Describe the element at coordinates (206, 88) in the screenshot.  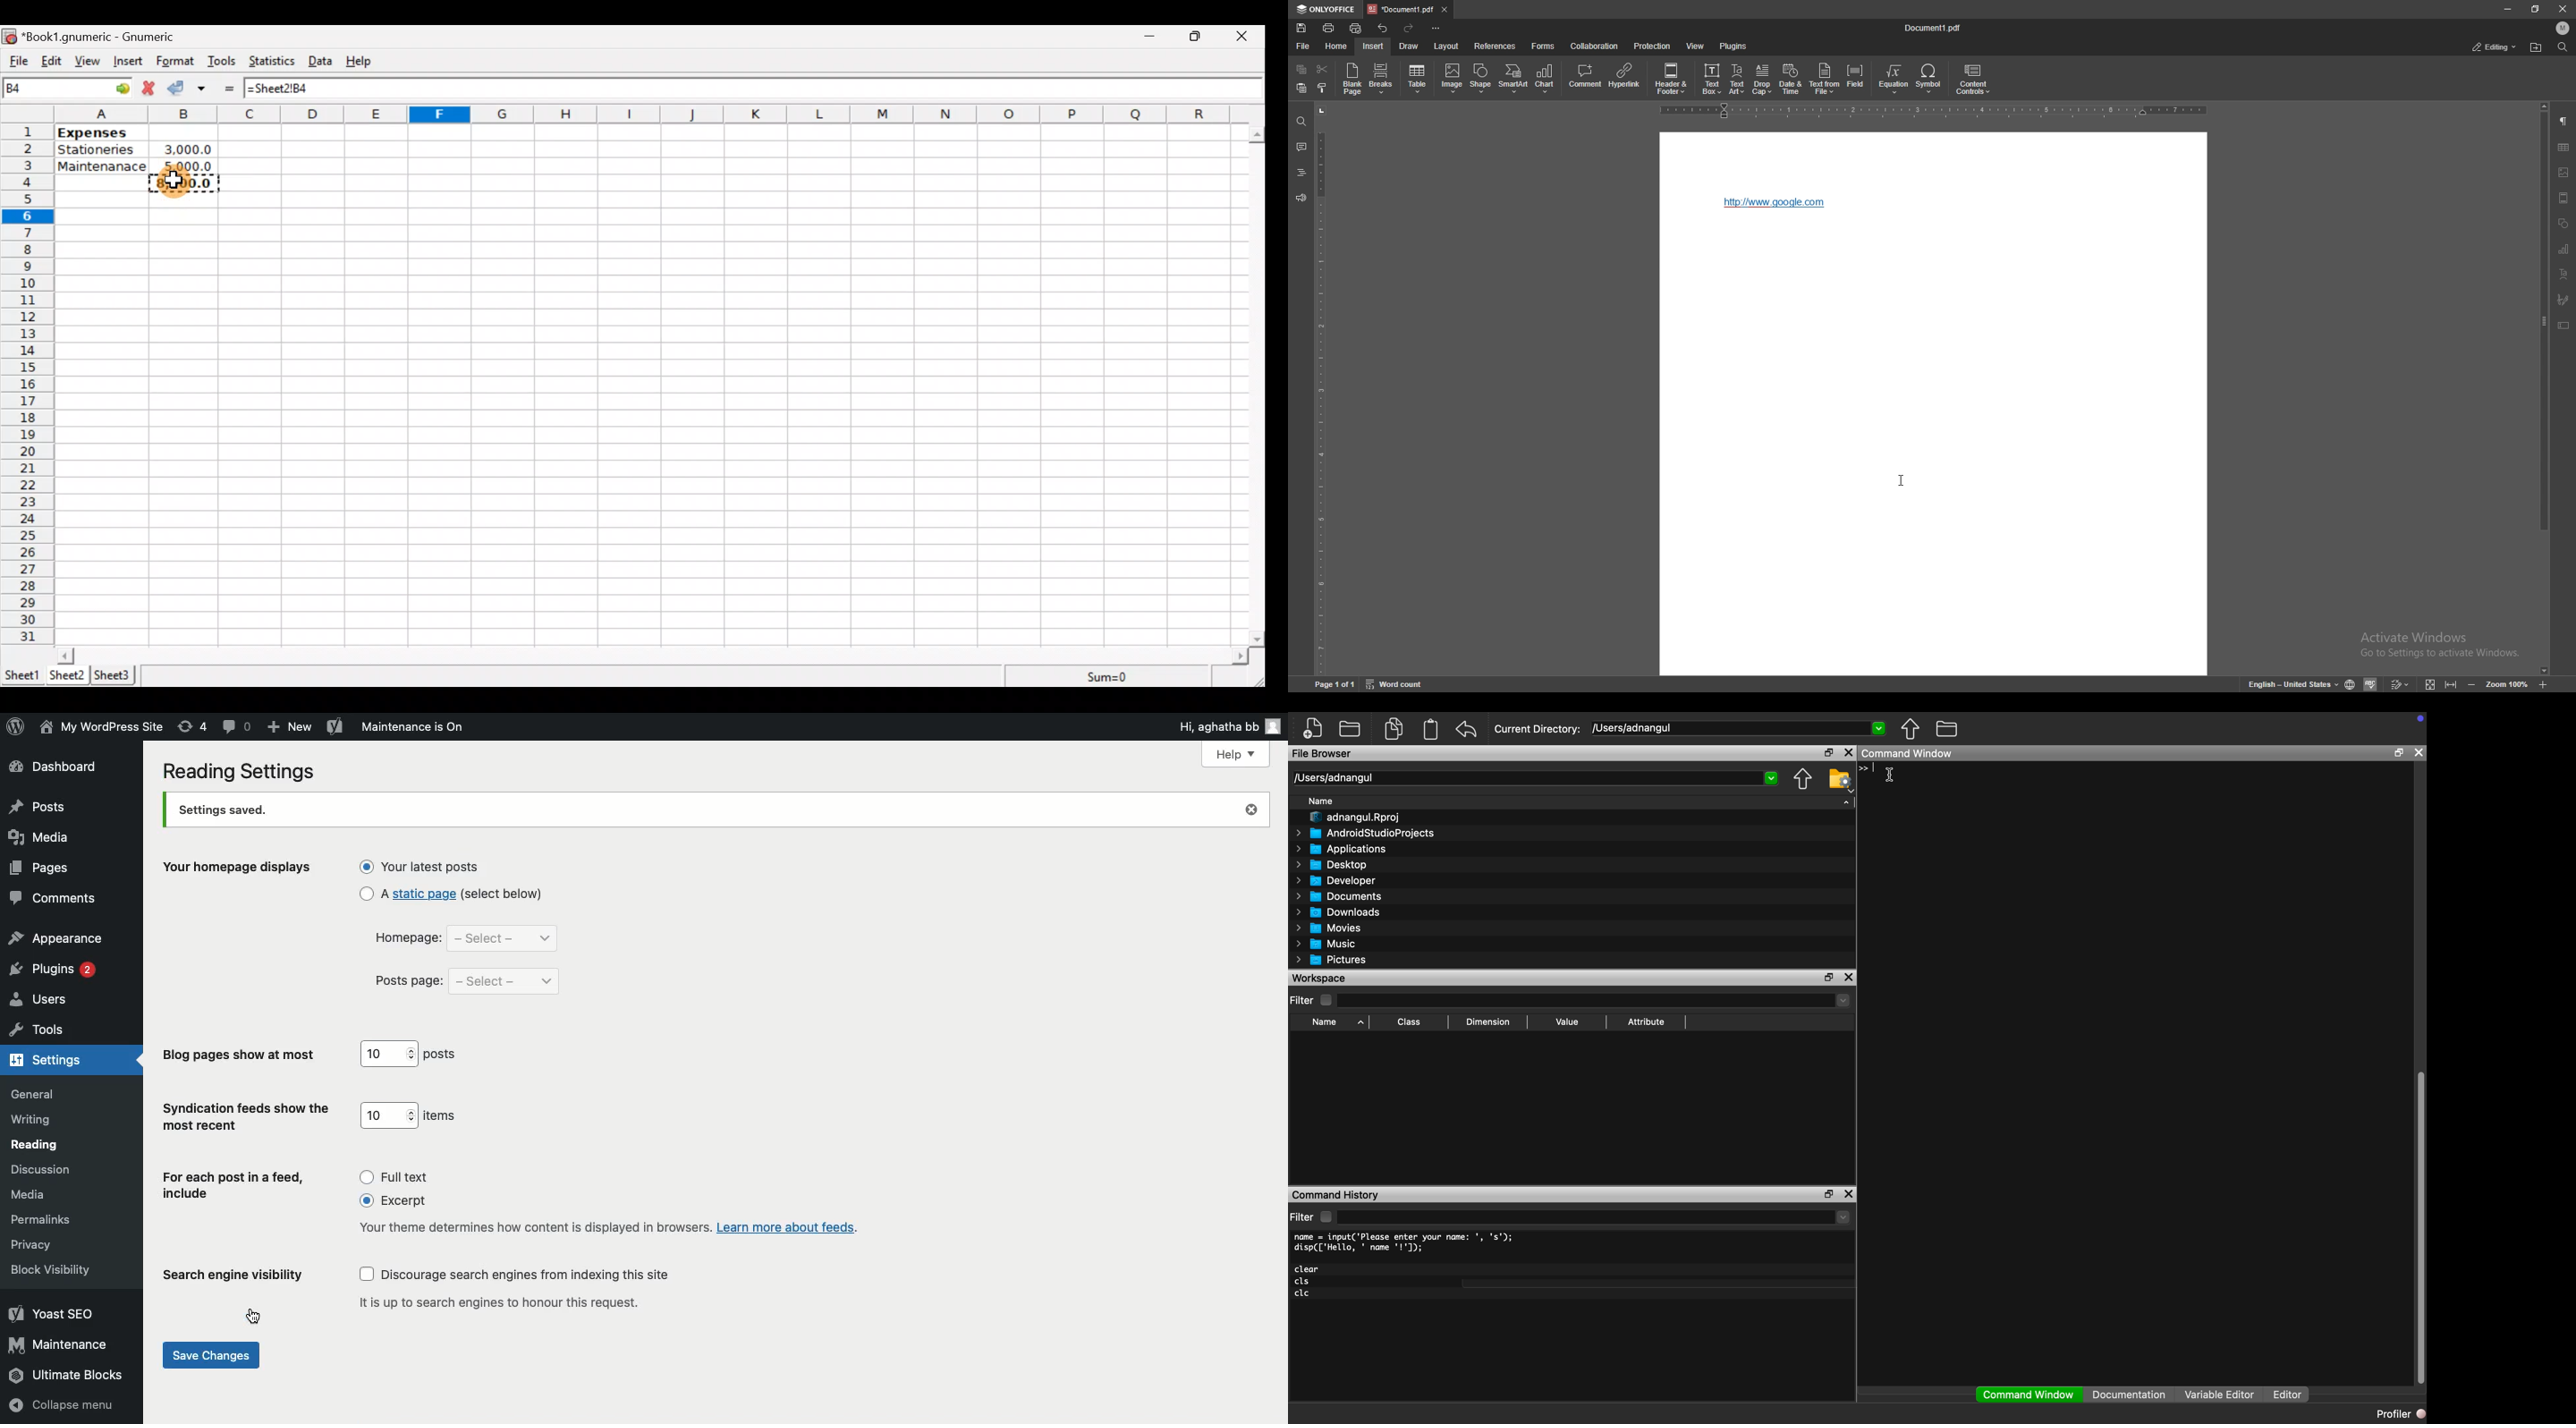
I see `Accept change in multiple cells` at that location.